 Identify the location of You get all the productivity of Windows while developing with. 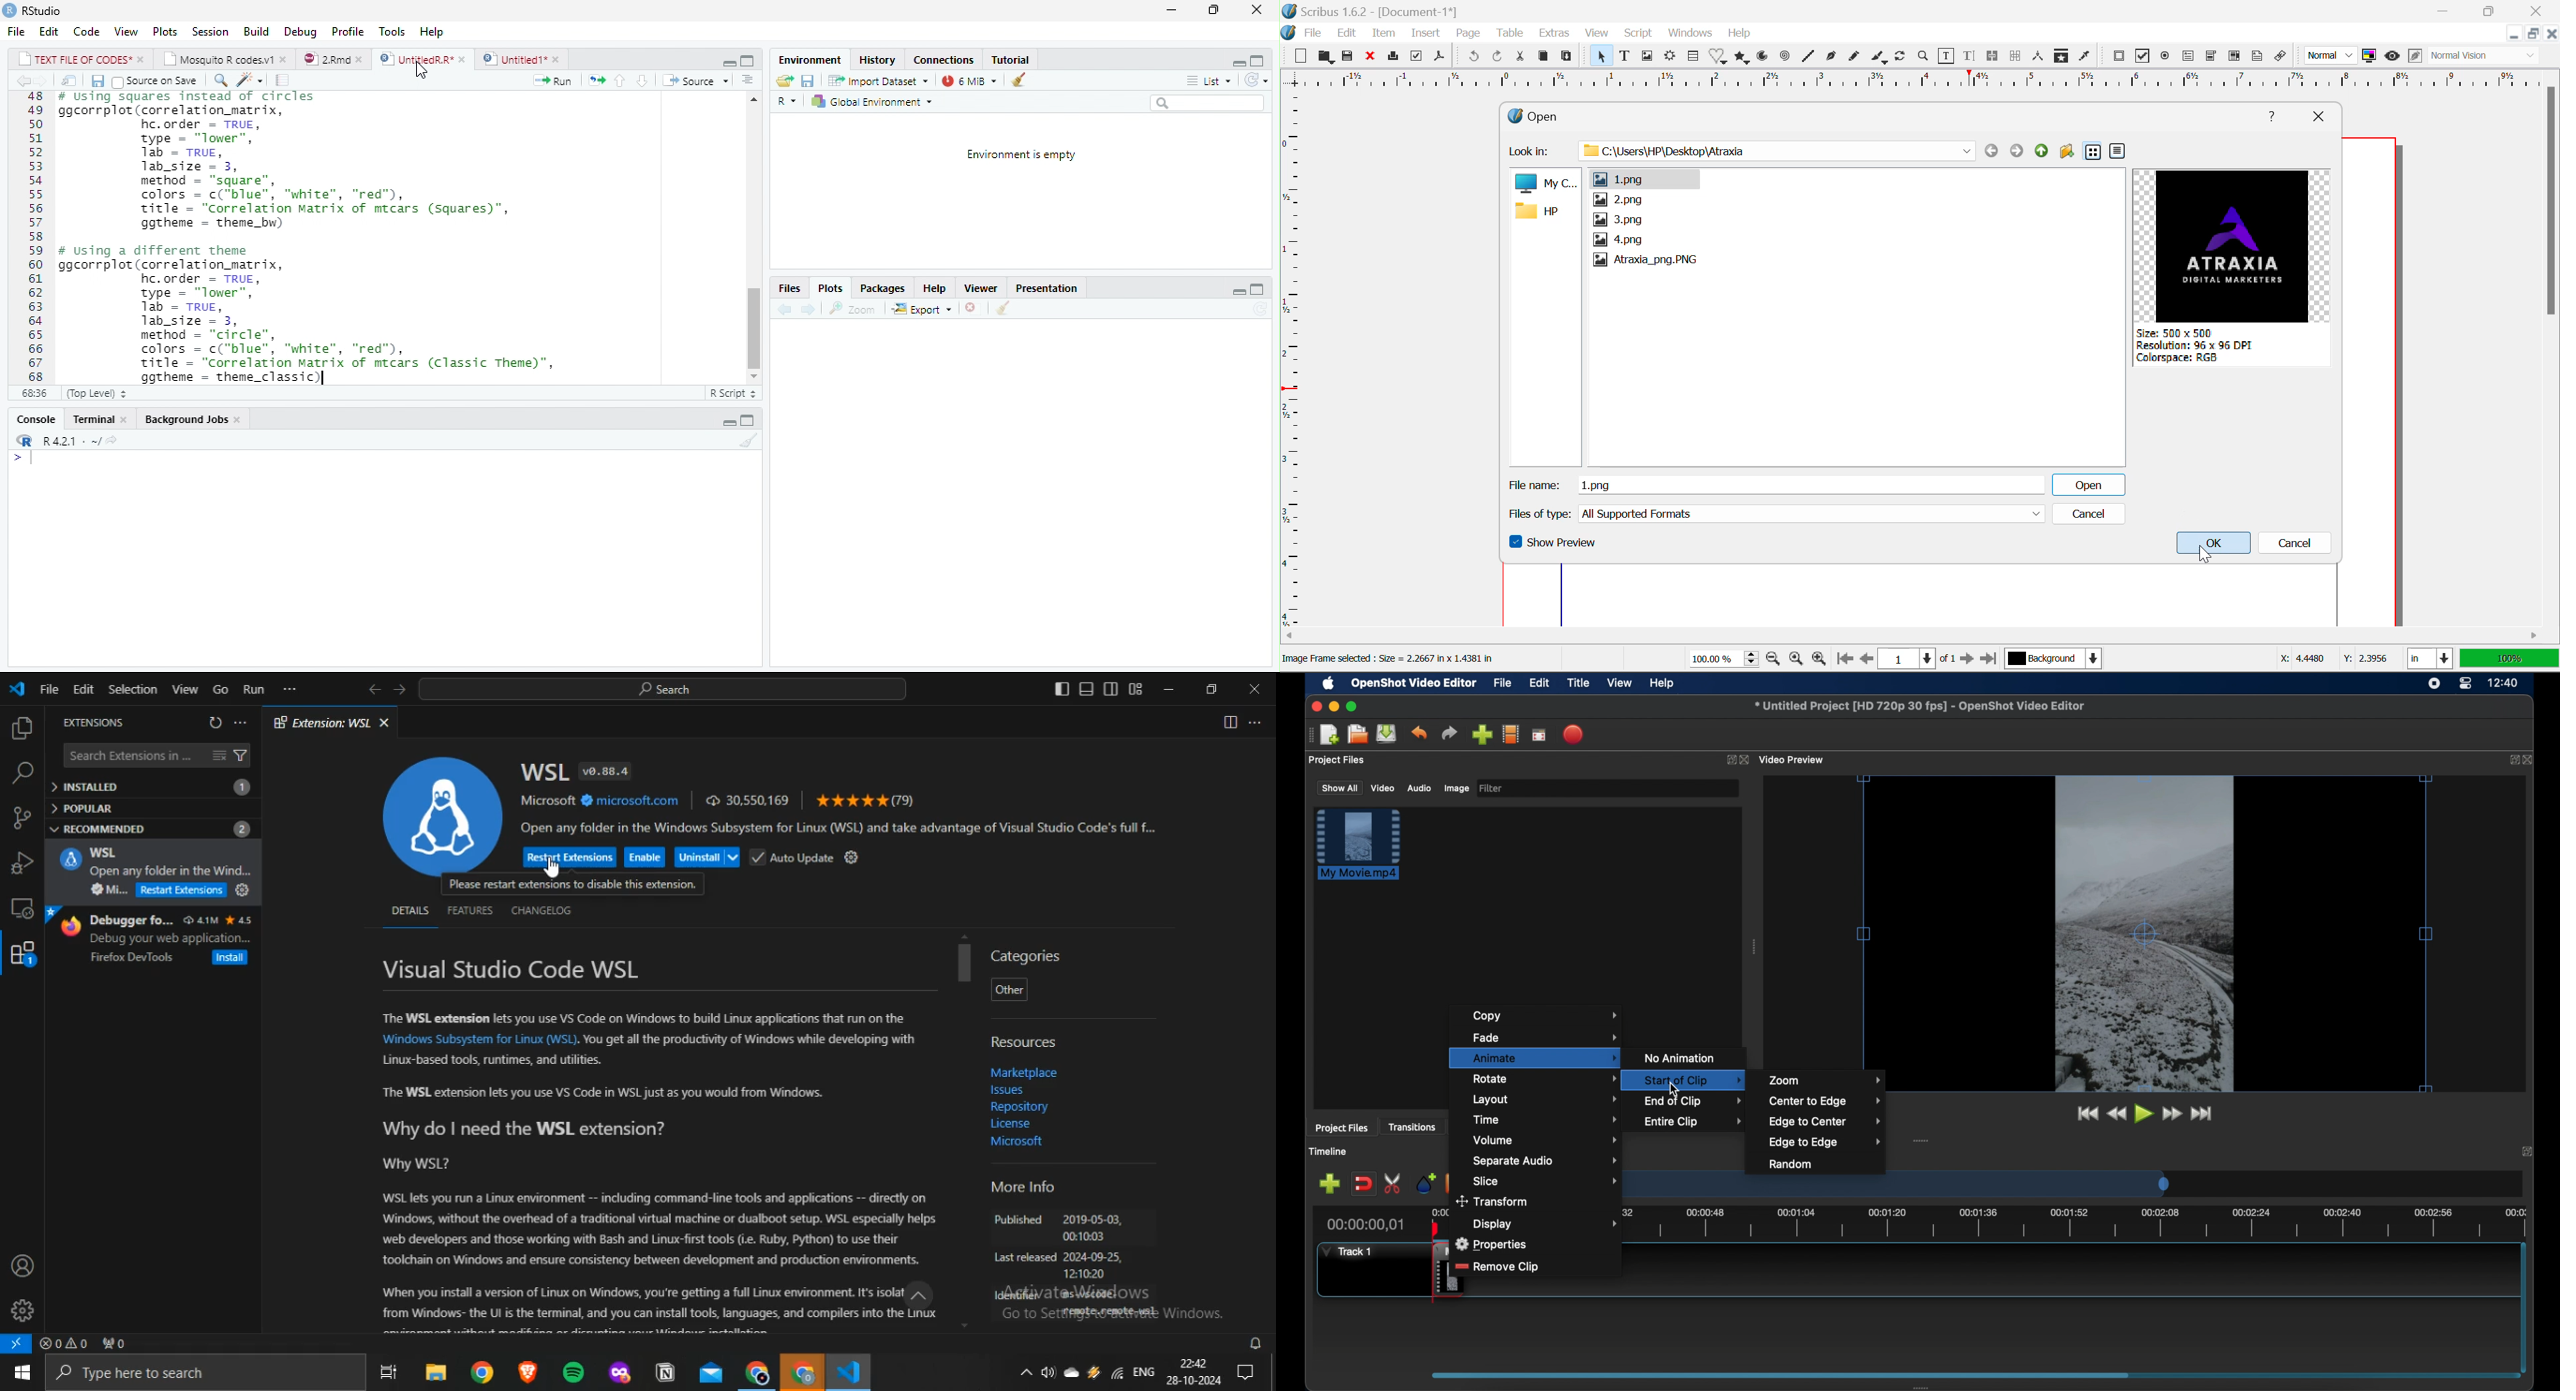
(750, 1040).